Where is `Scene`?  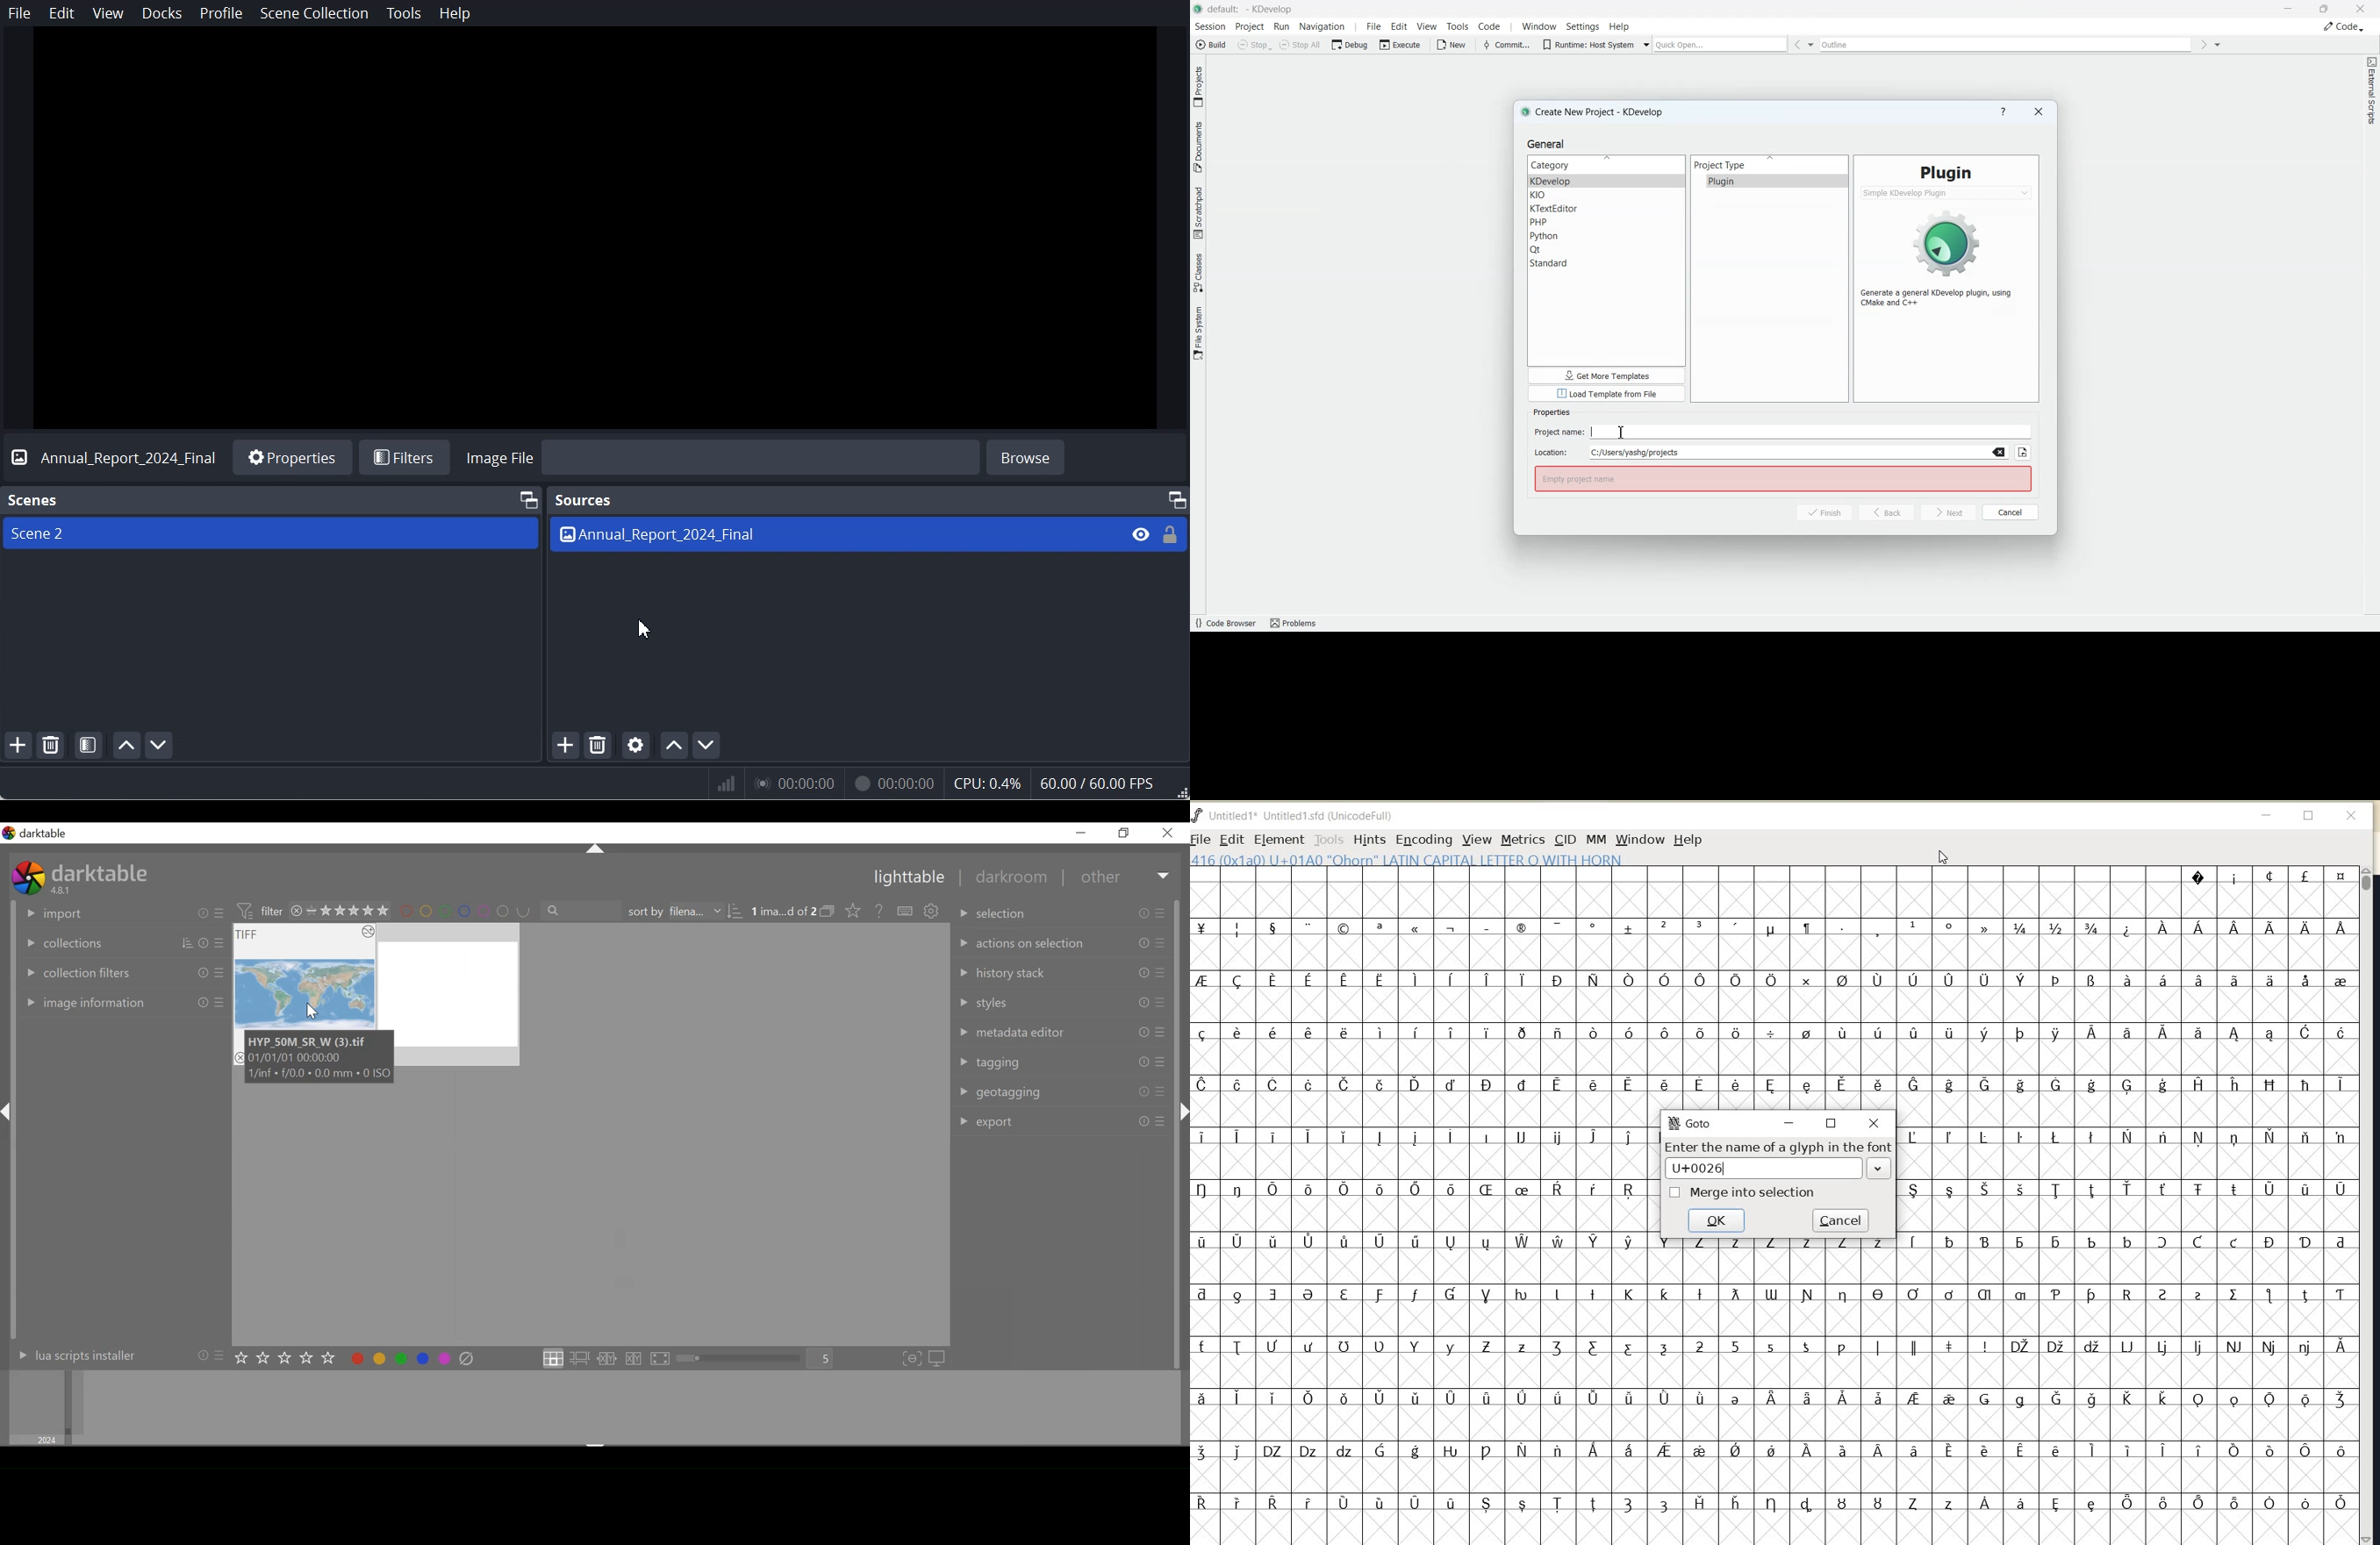 Scene is located at coordinates (270, 533).